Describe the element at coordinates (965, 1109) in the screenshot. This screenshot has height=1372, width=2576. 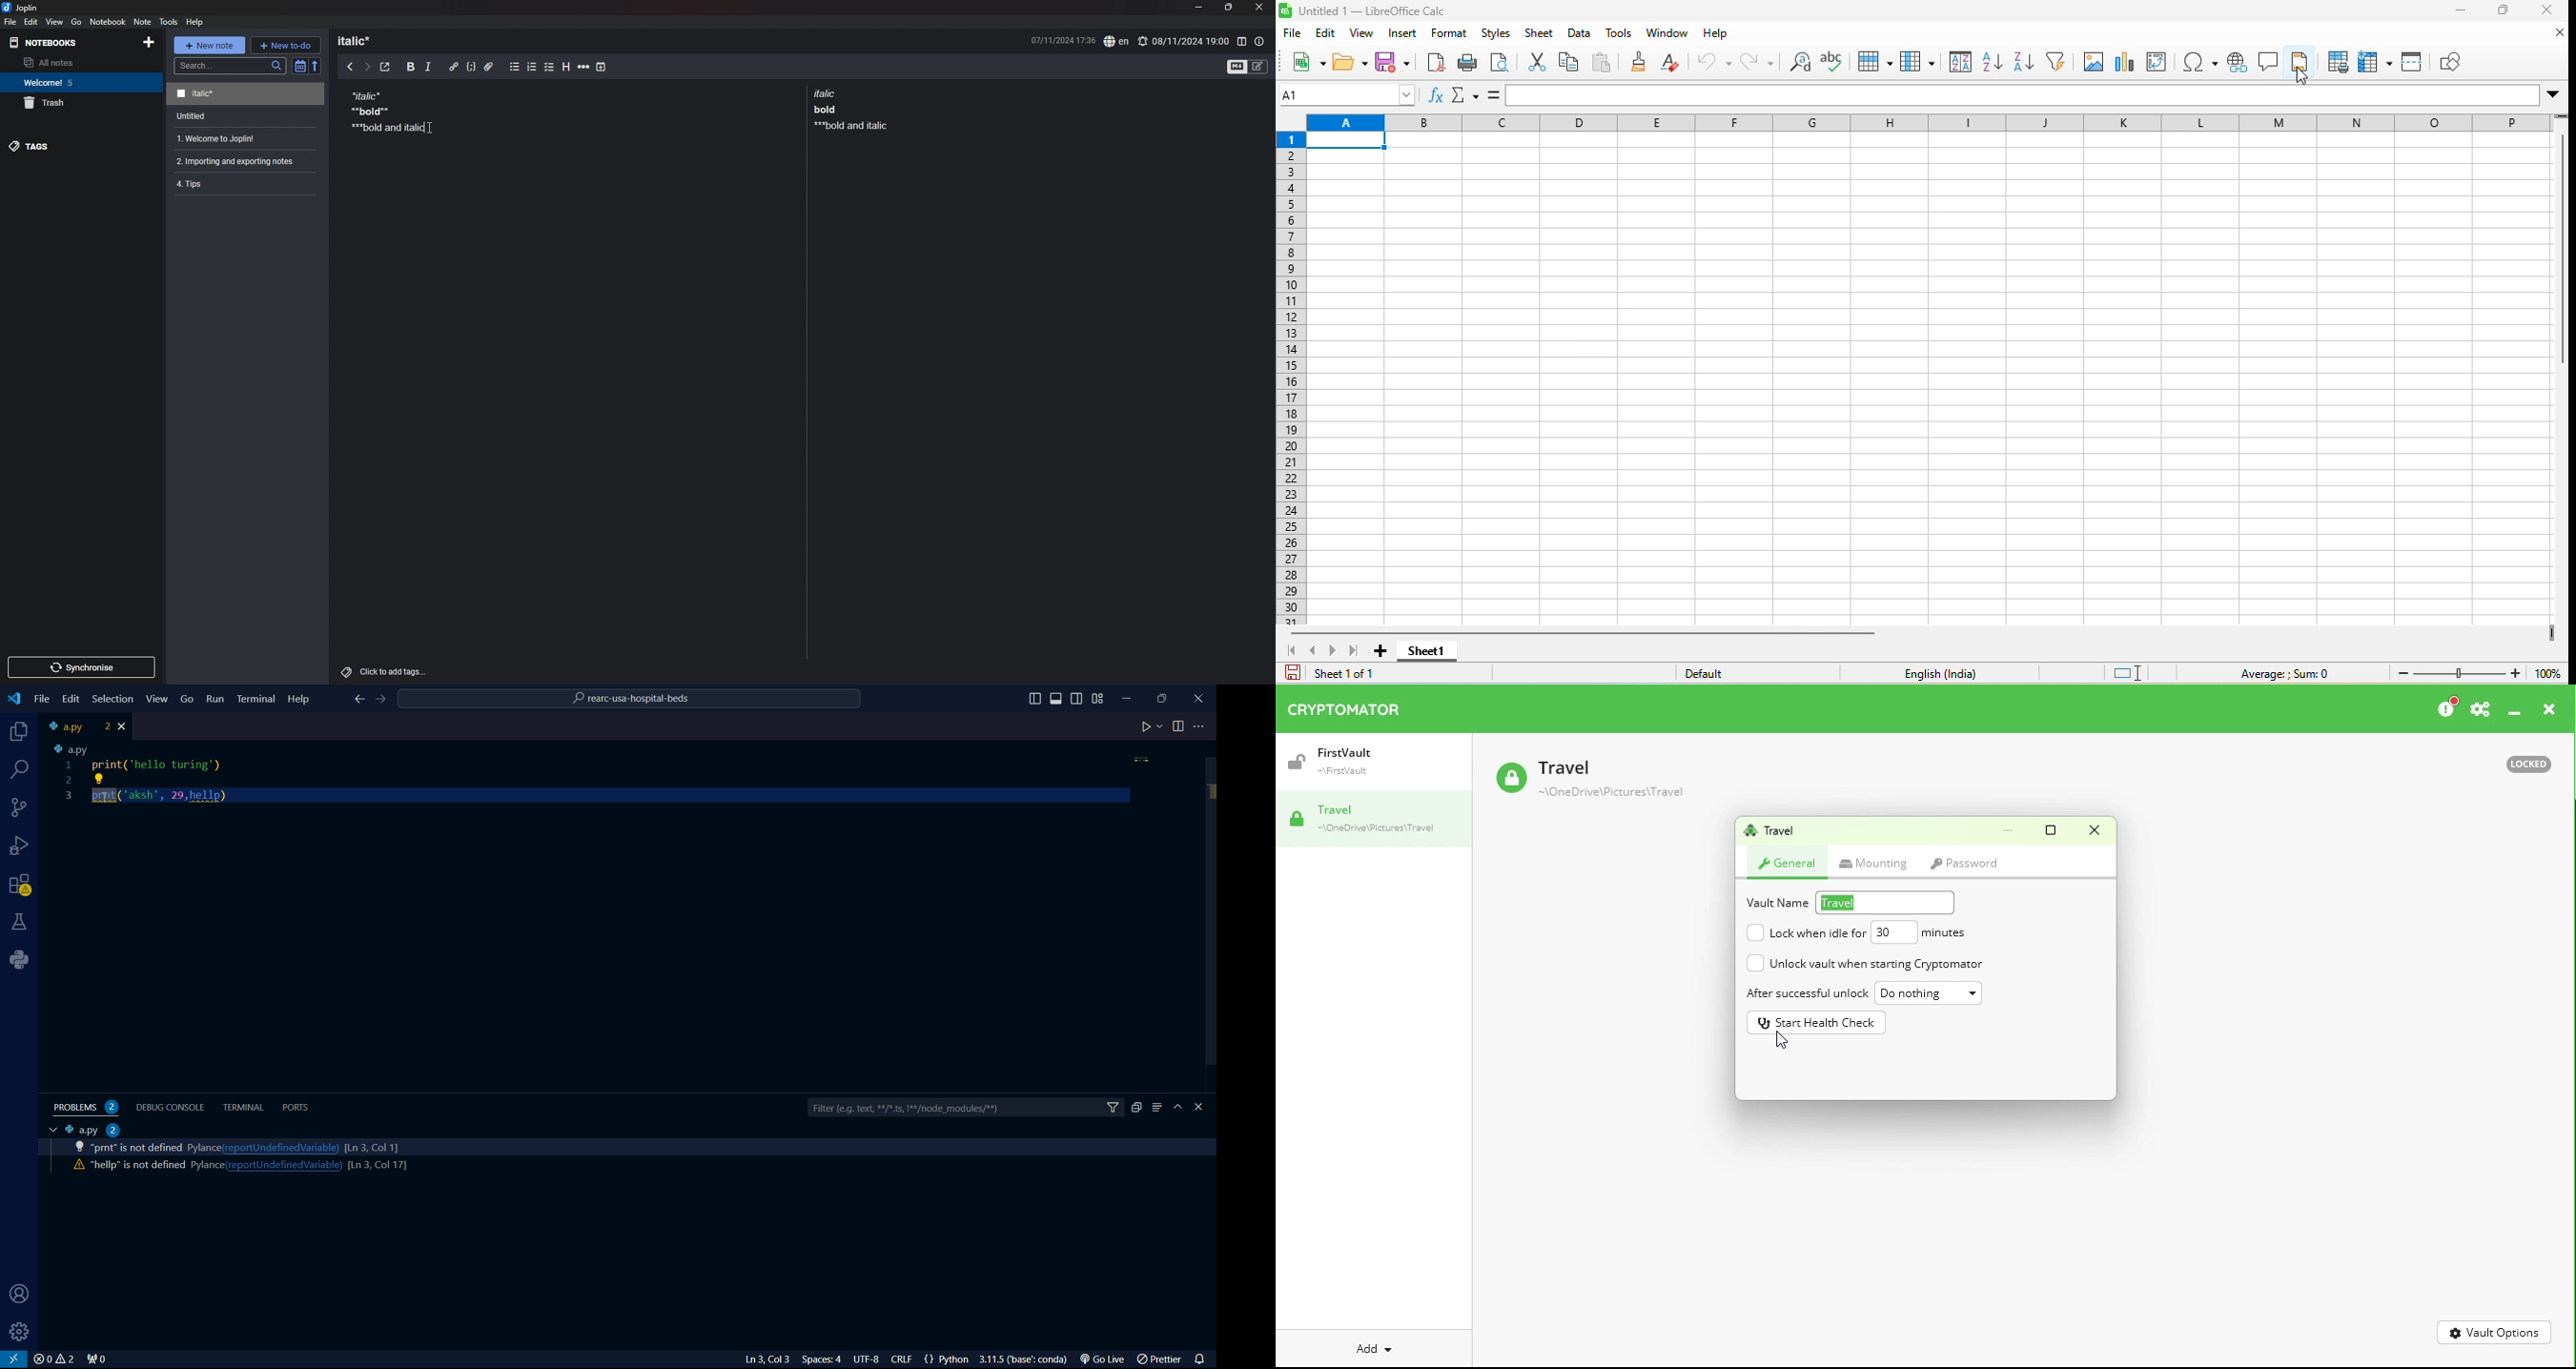
I see `filter bar` at that location.